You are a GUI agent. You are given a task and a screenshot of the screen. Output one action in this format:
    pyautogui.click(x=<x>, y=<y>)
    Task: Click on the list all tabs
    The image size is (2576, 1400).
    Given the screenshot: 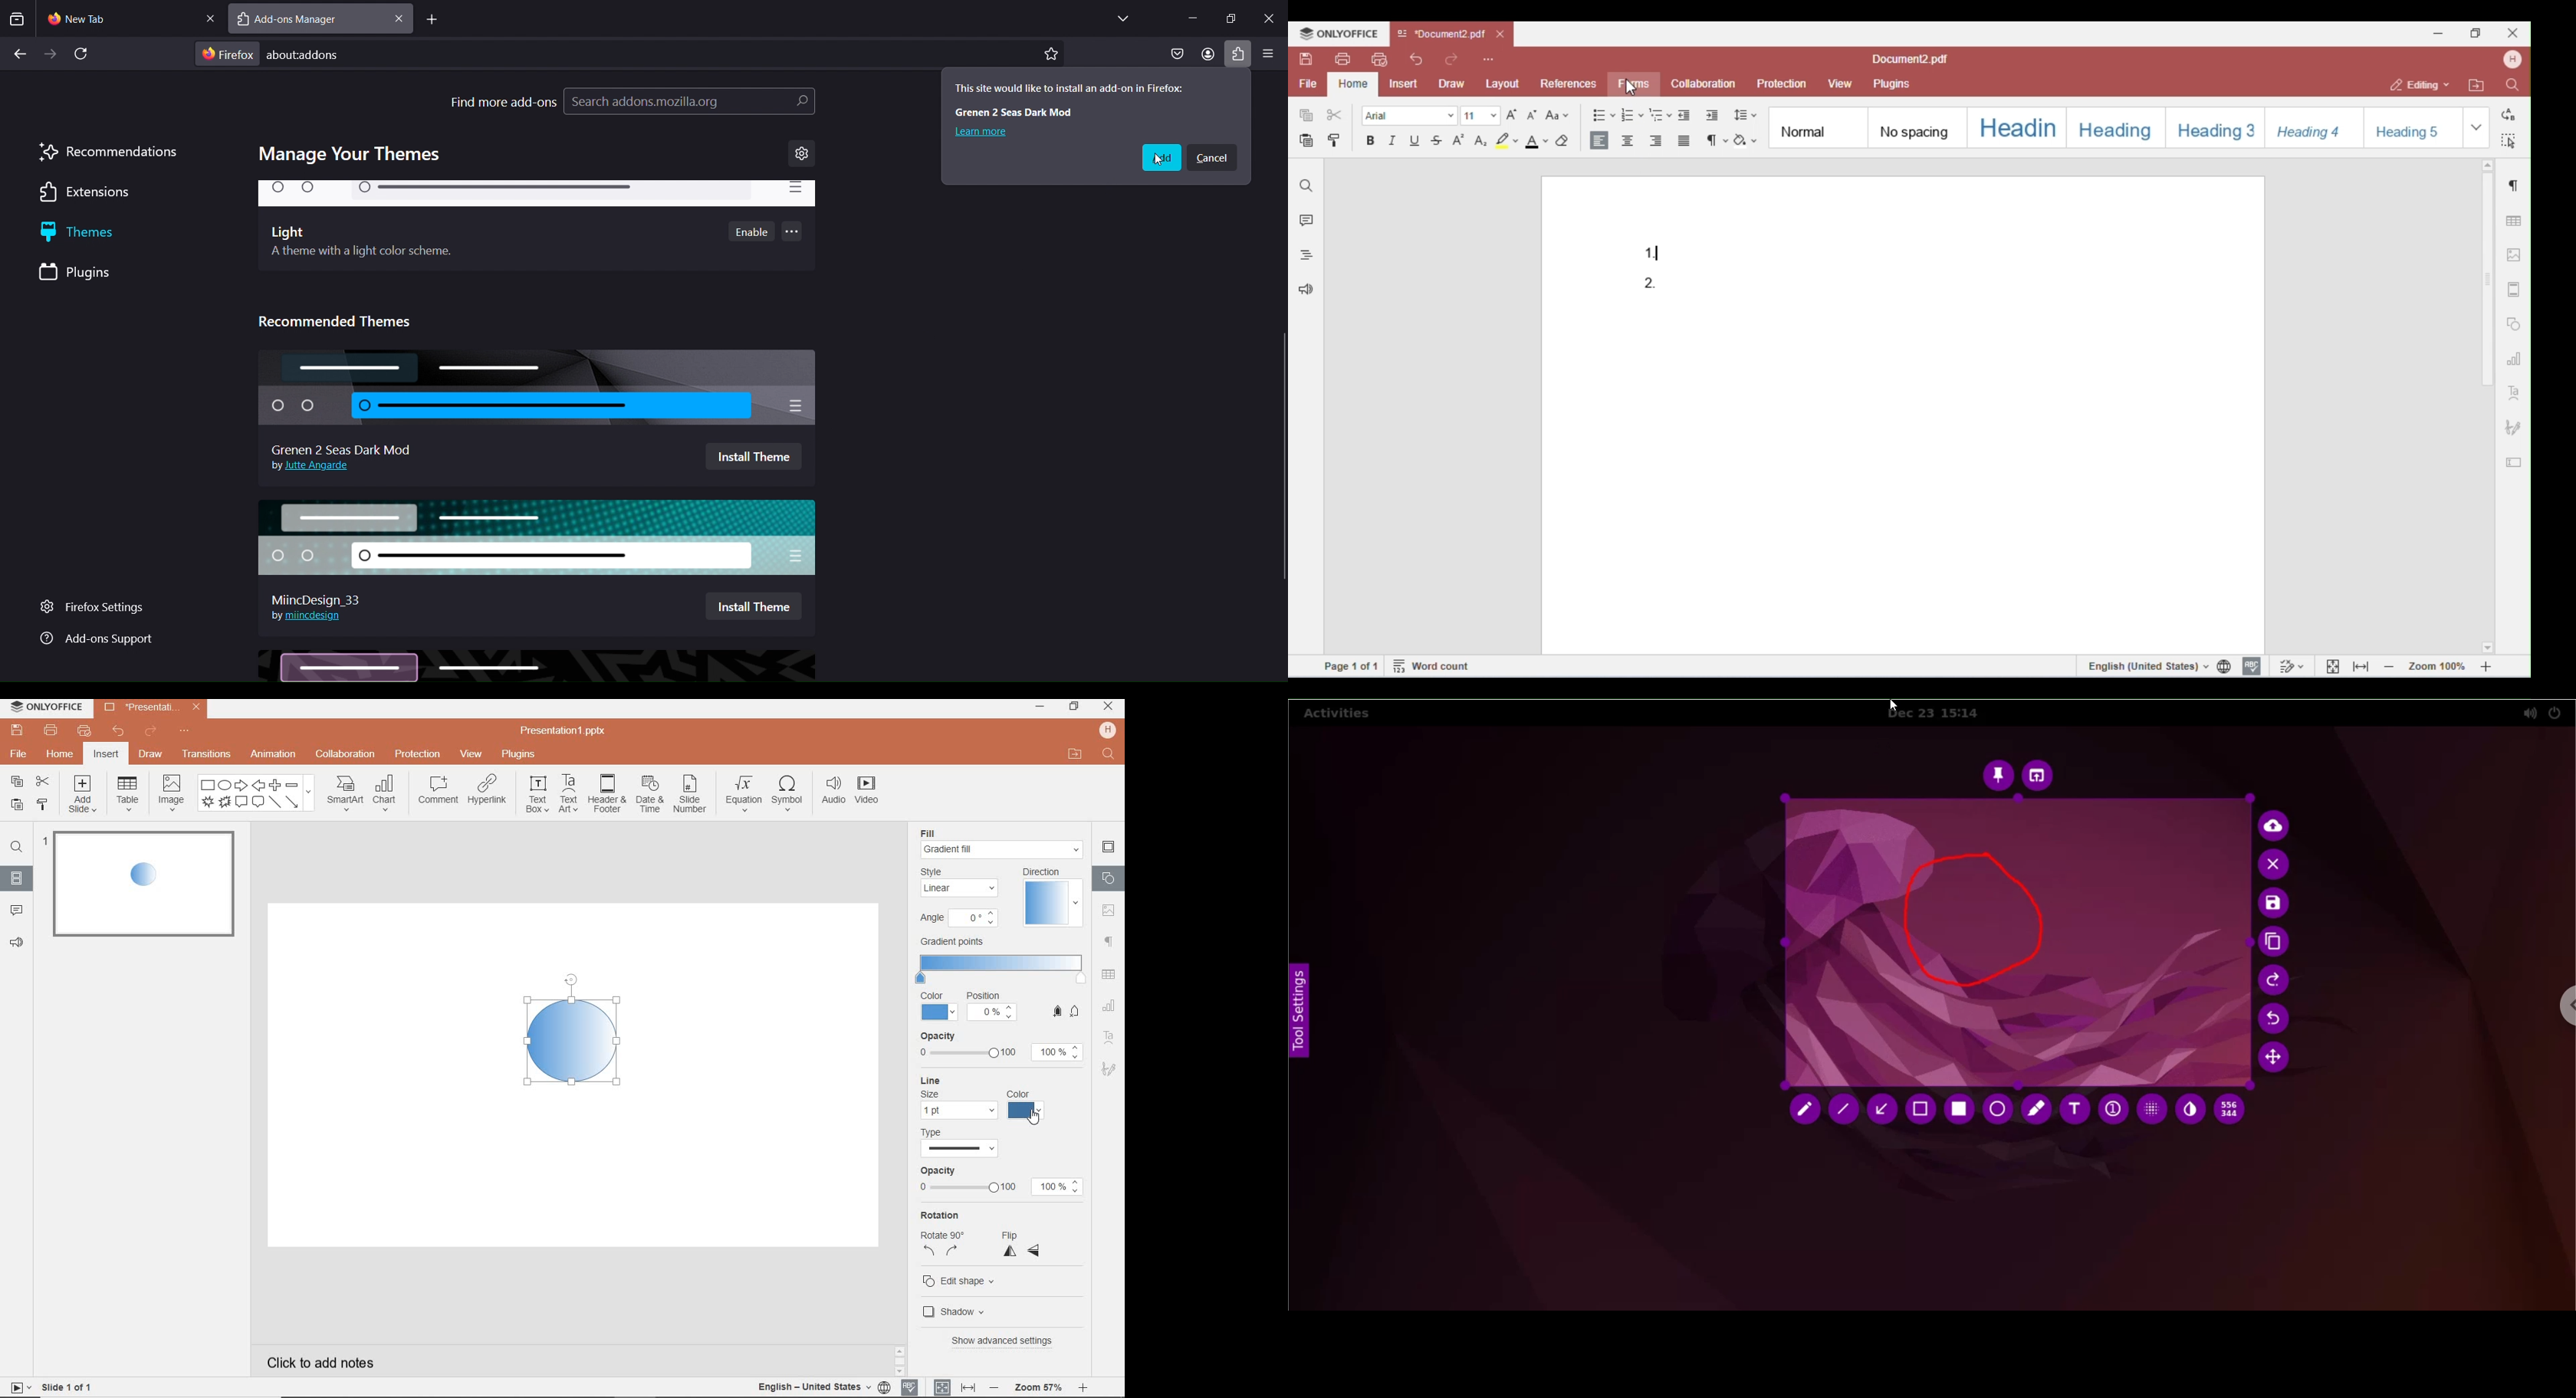 What is the action you would take?
    pyautogui.click(x=1119, y=17)
    